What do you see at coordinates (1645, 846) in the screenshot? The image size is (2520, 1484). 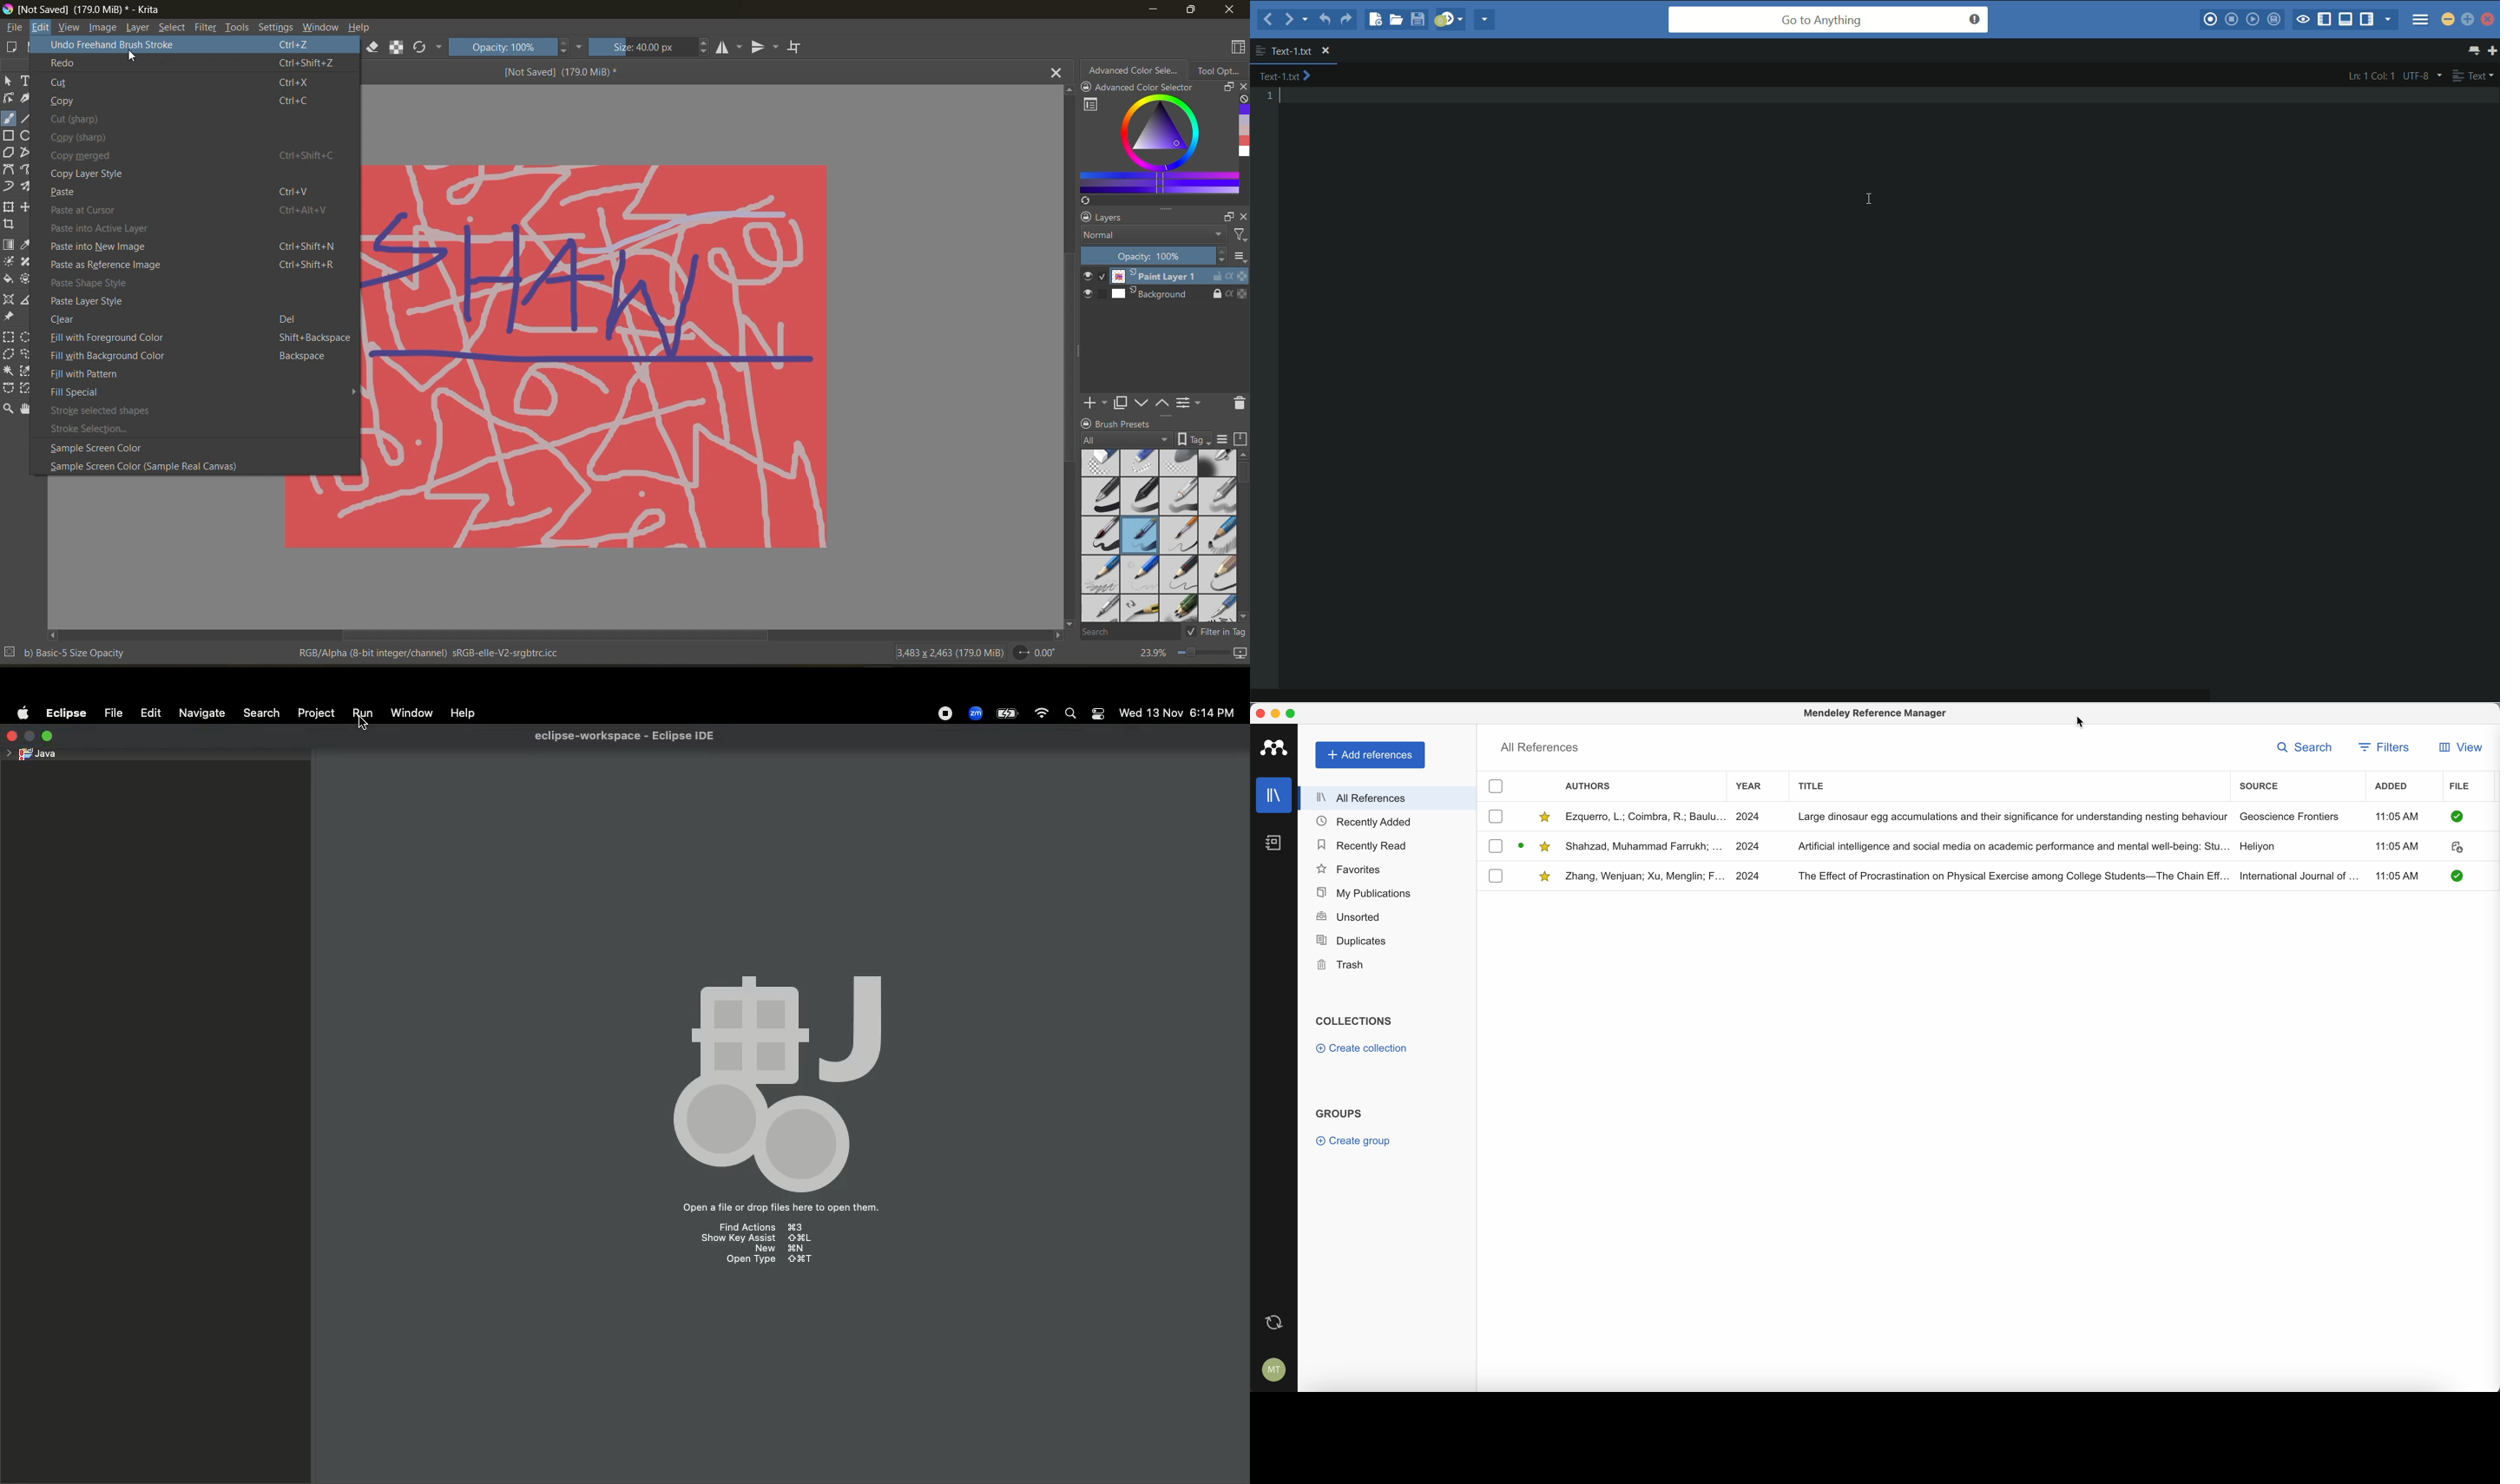 I see `Shahzad, Muhammad Farrukh;...` at bounding box center [1645, 846].